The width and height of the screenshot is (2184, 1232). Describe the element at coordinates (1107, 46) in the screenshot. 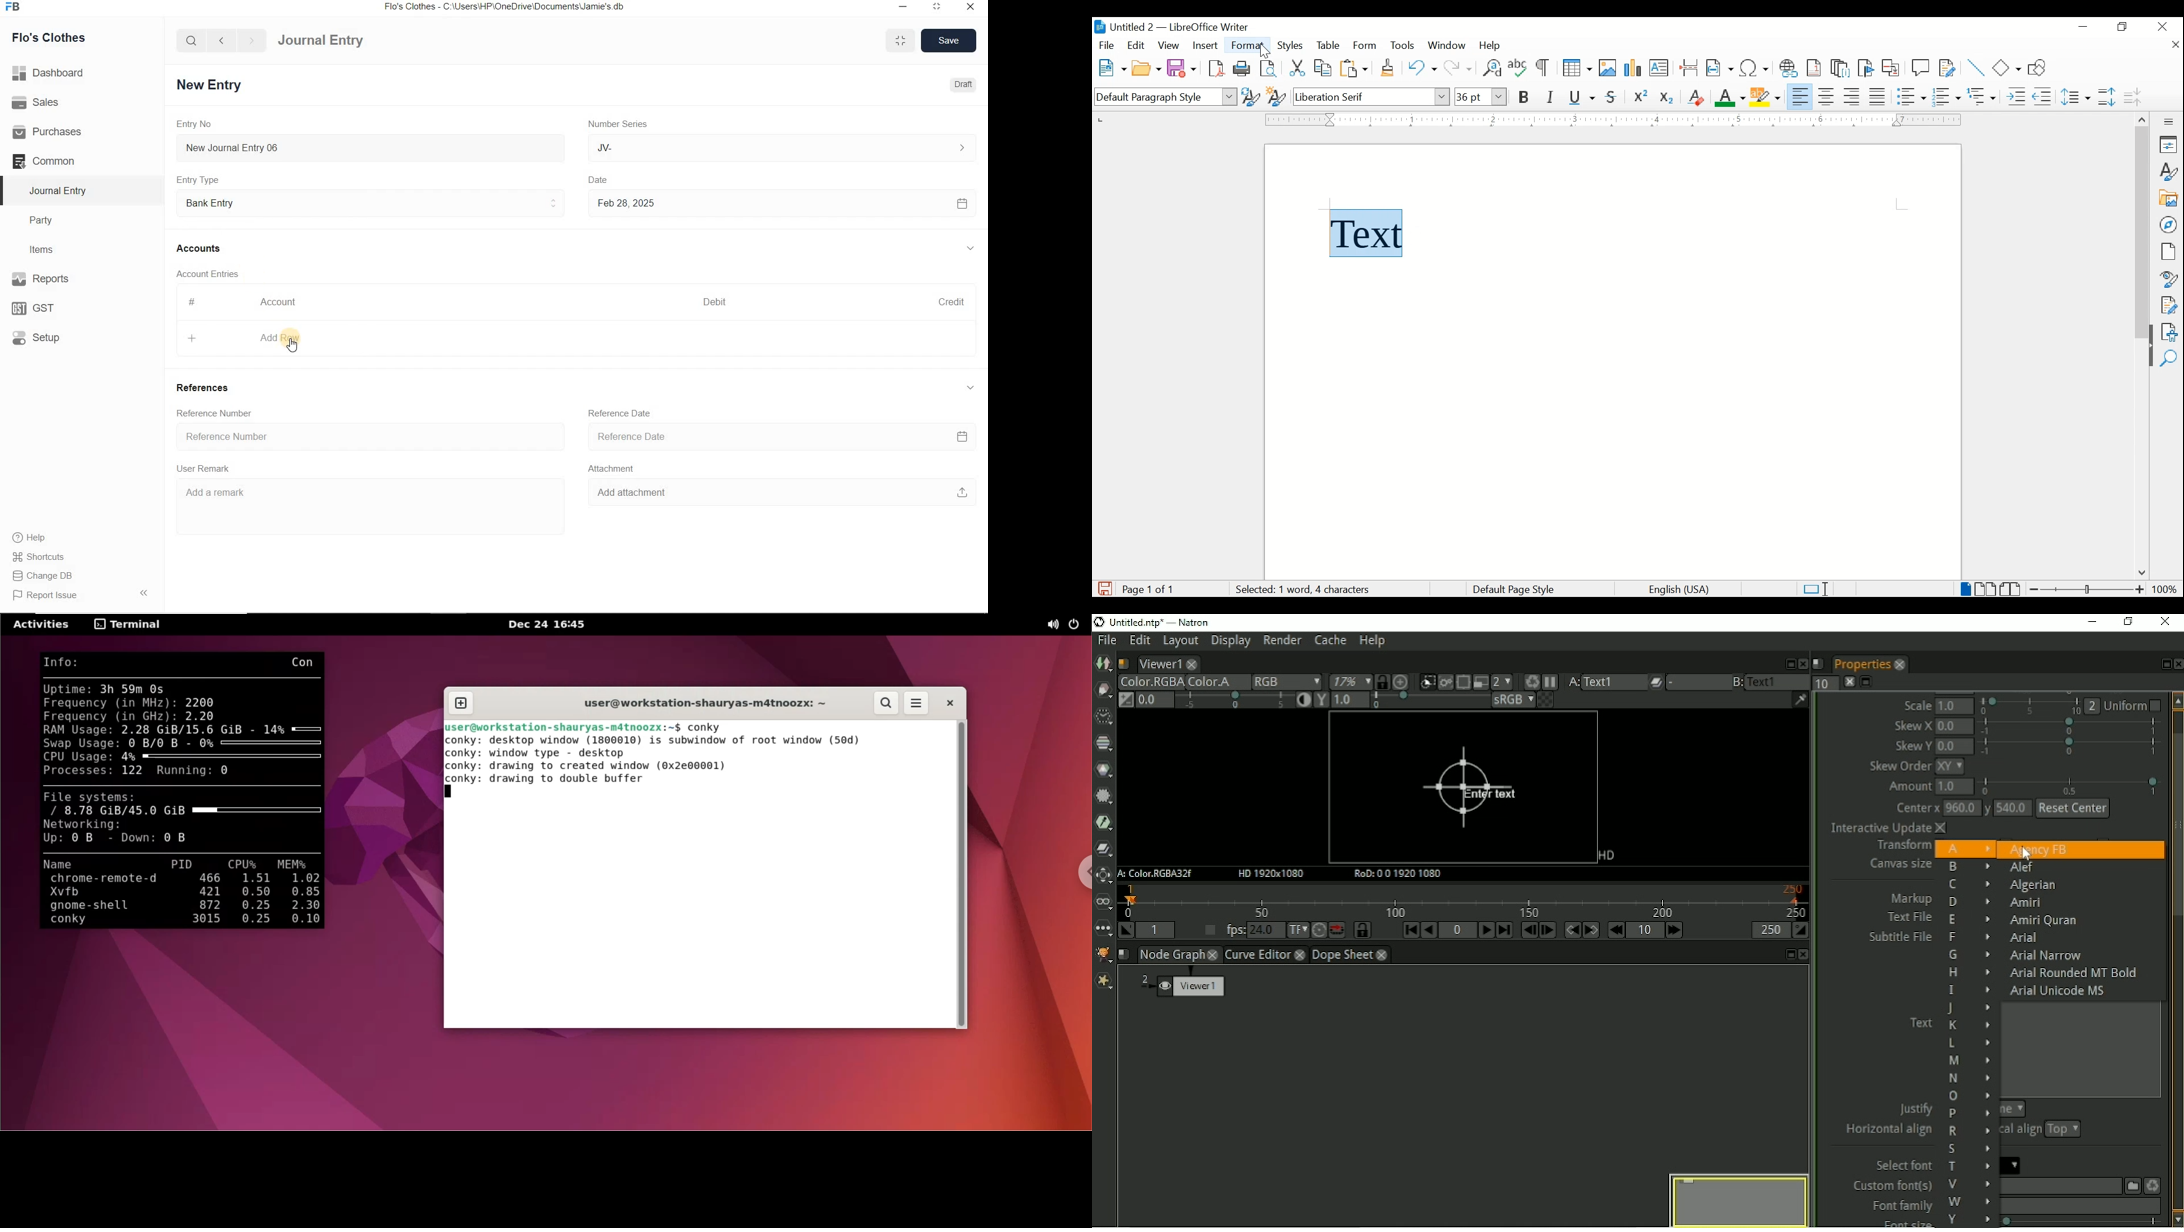

I see `fiel` at that location.